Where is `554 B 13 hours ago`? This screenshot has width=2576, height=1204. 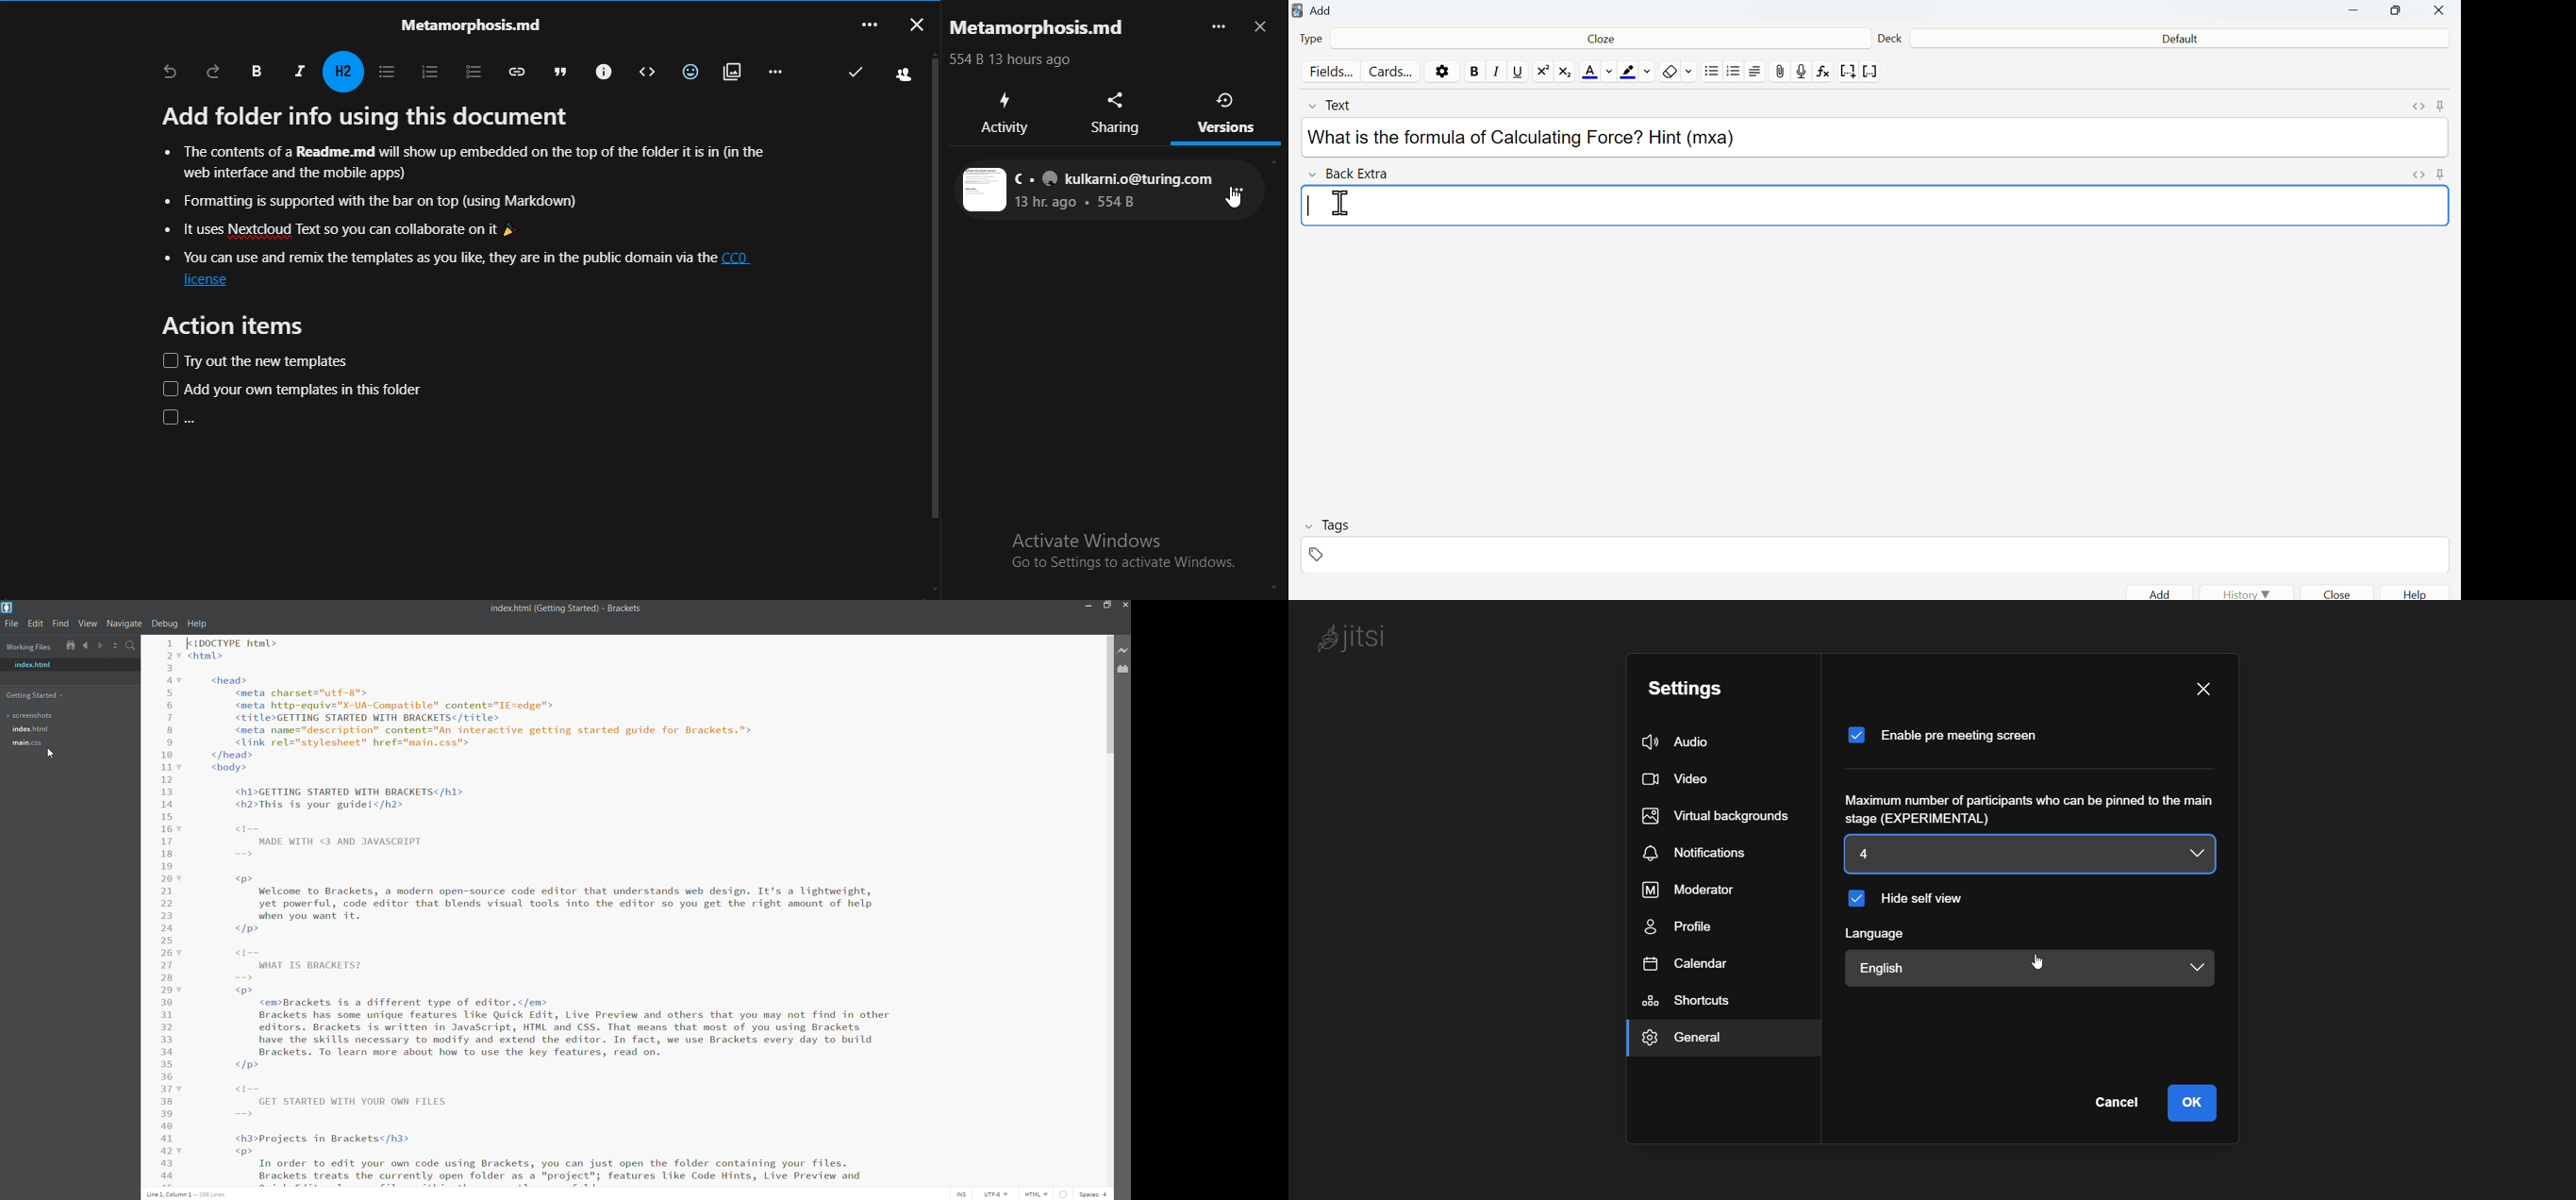
554 B 13 hours ago is located at coordinates (1017, 60).